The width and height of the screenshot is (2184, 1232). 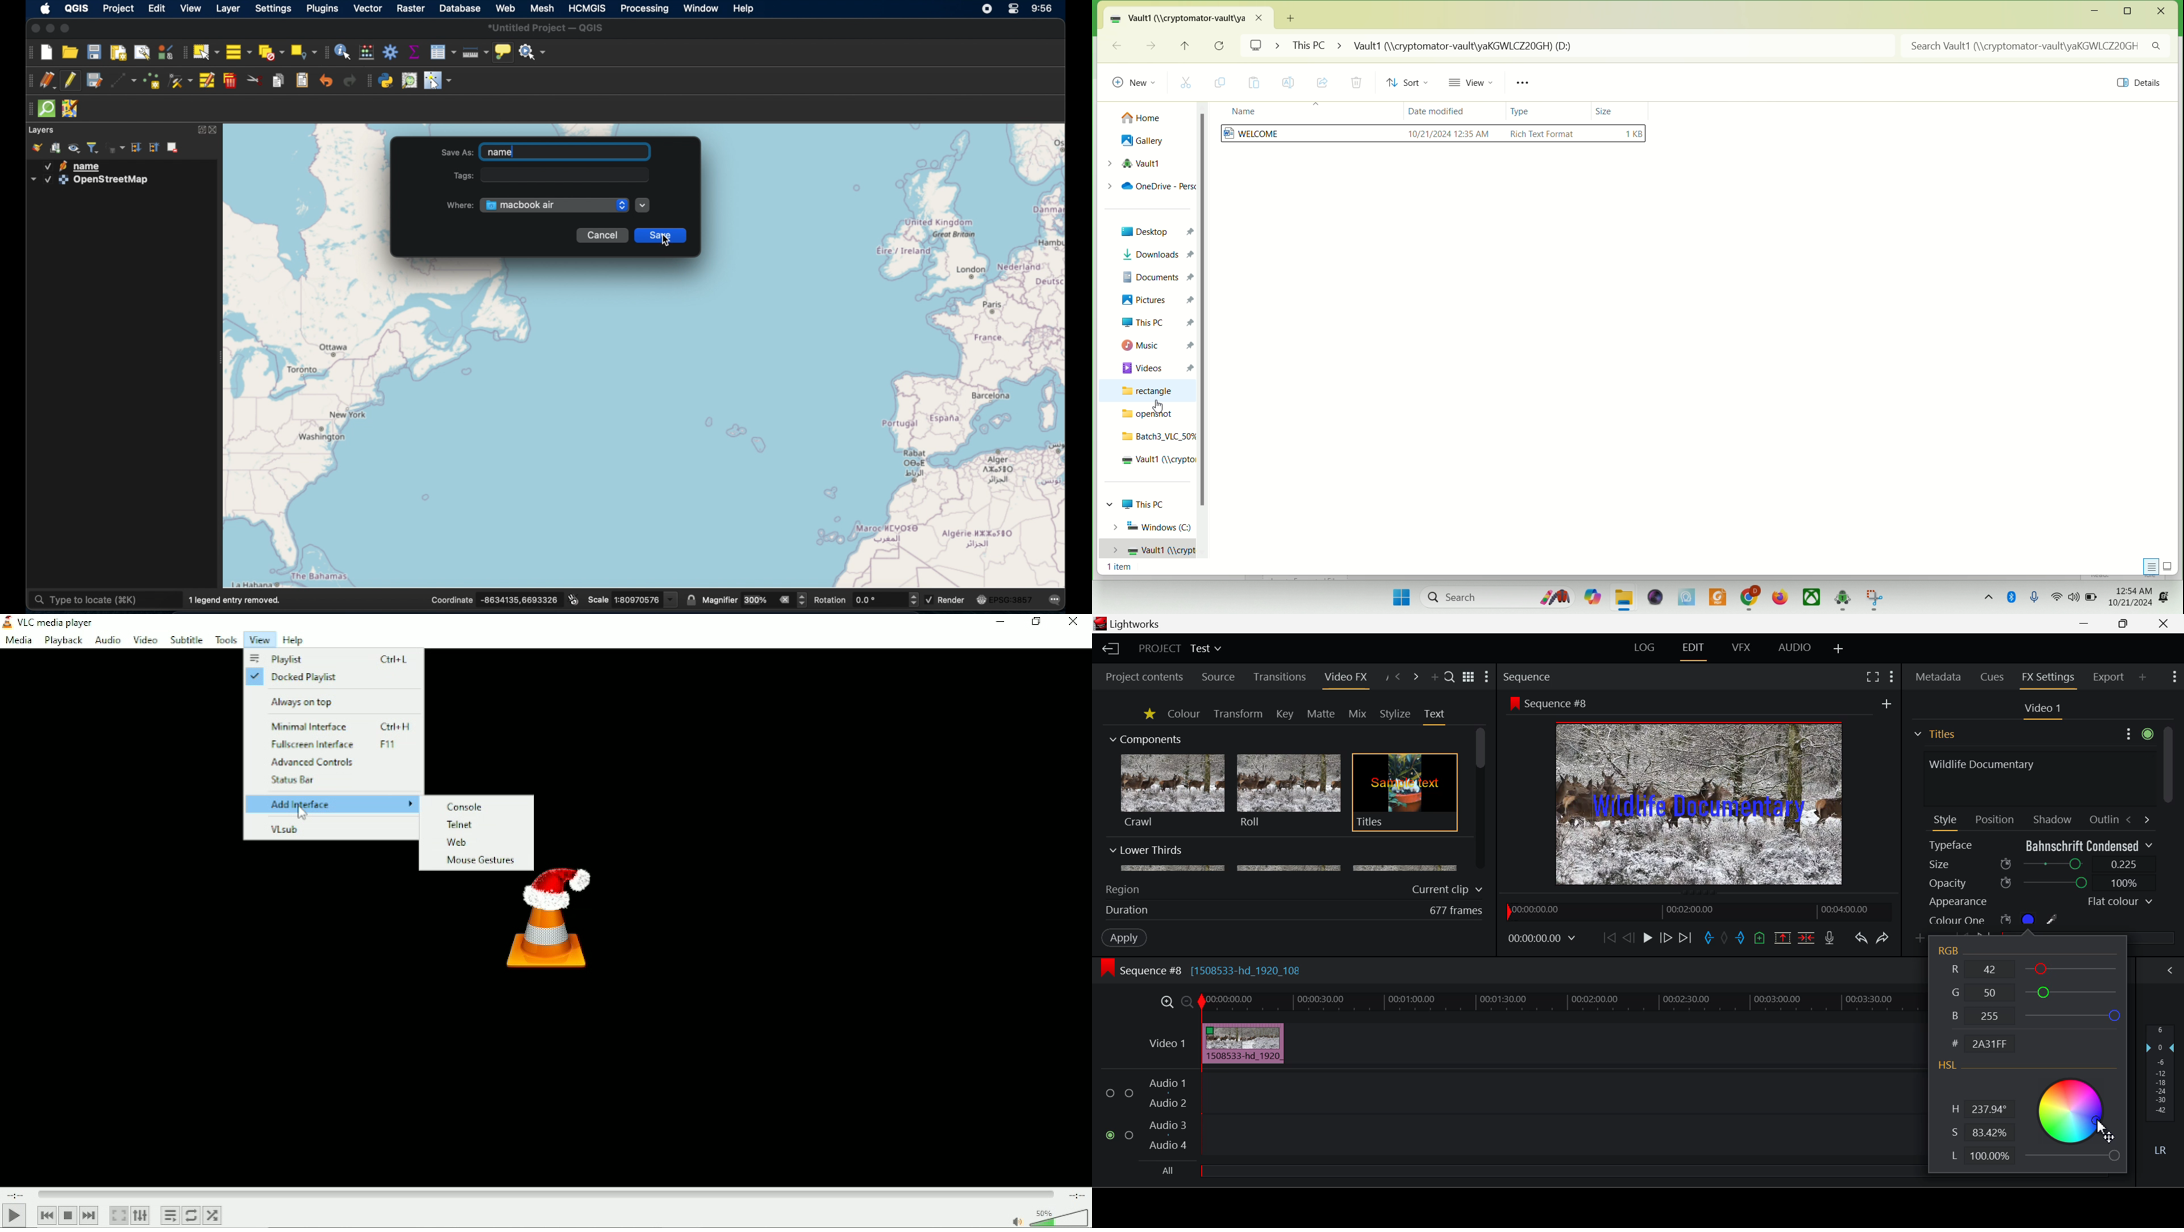 What do you see at coordinates (94, 81) in the screenshot?
I see `save edits` at bounding box center [94, 81].